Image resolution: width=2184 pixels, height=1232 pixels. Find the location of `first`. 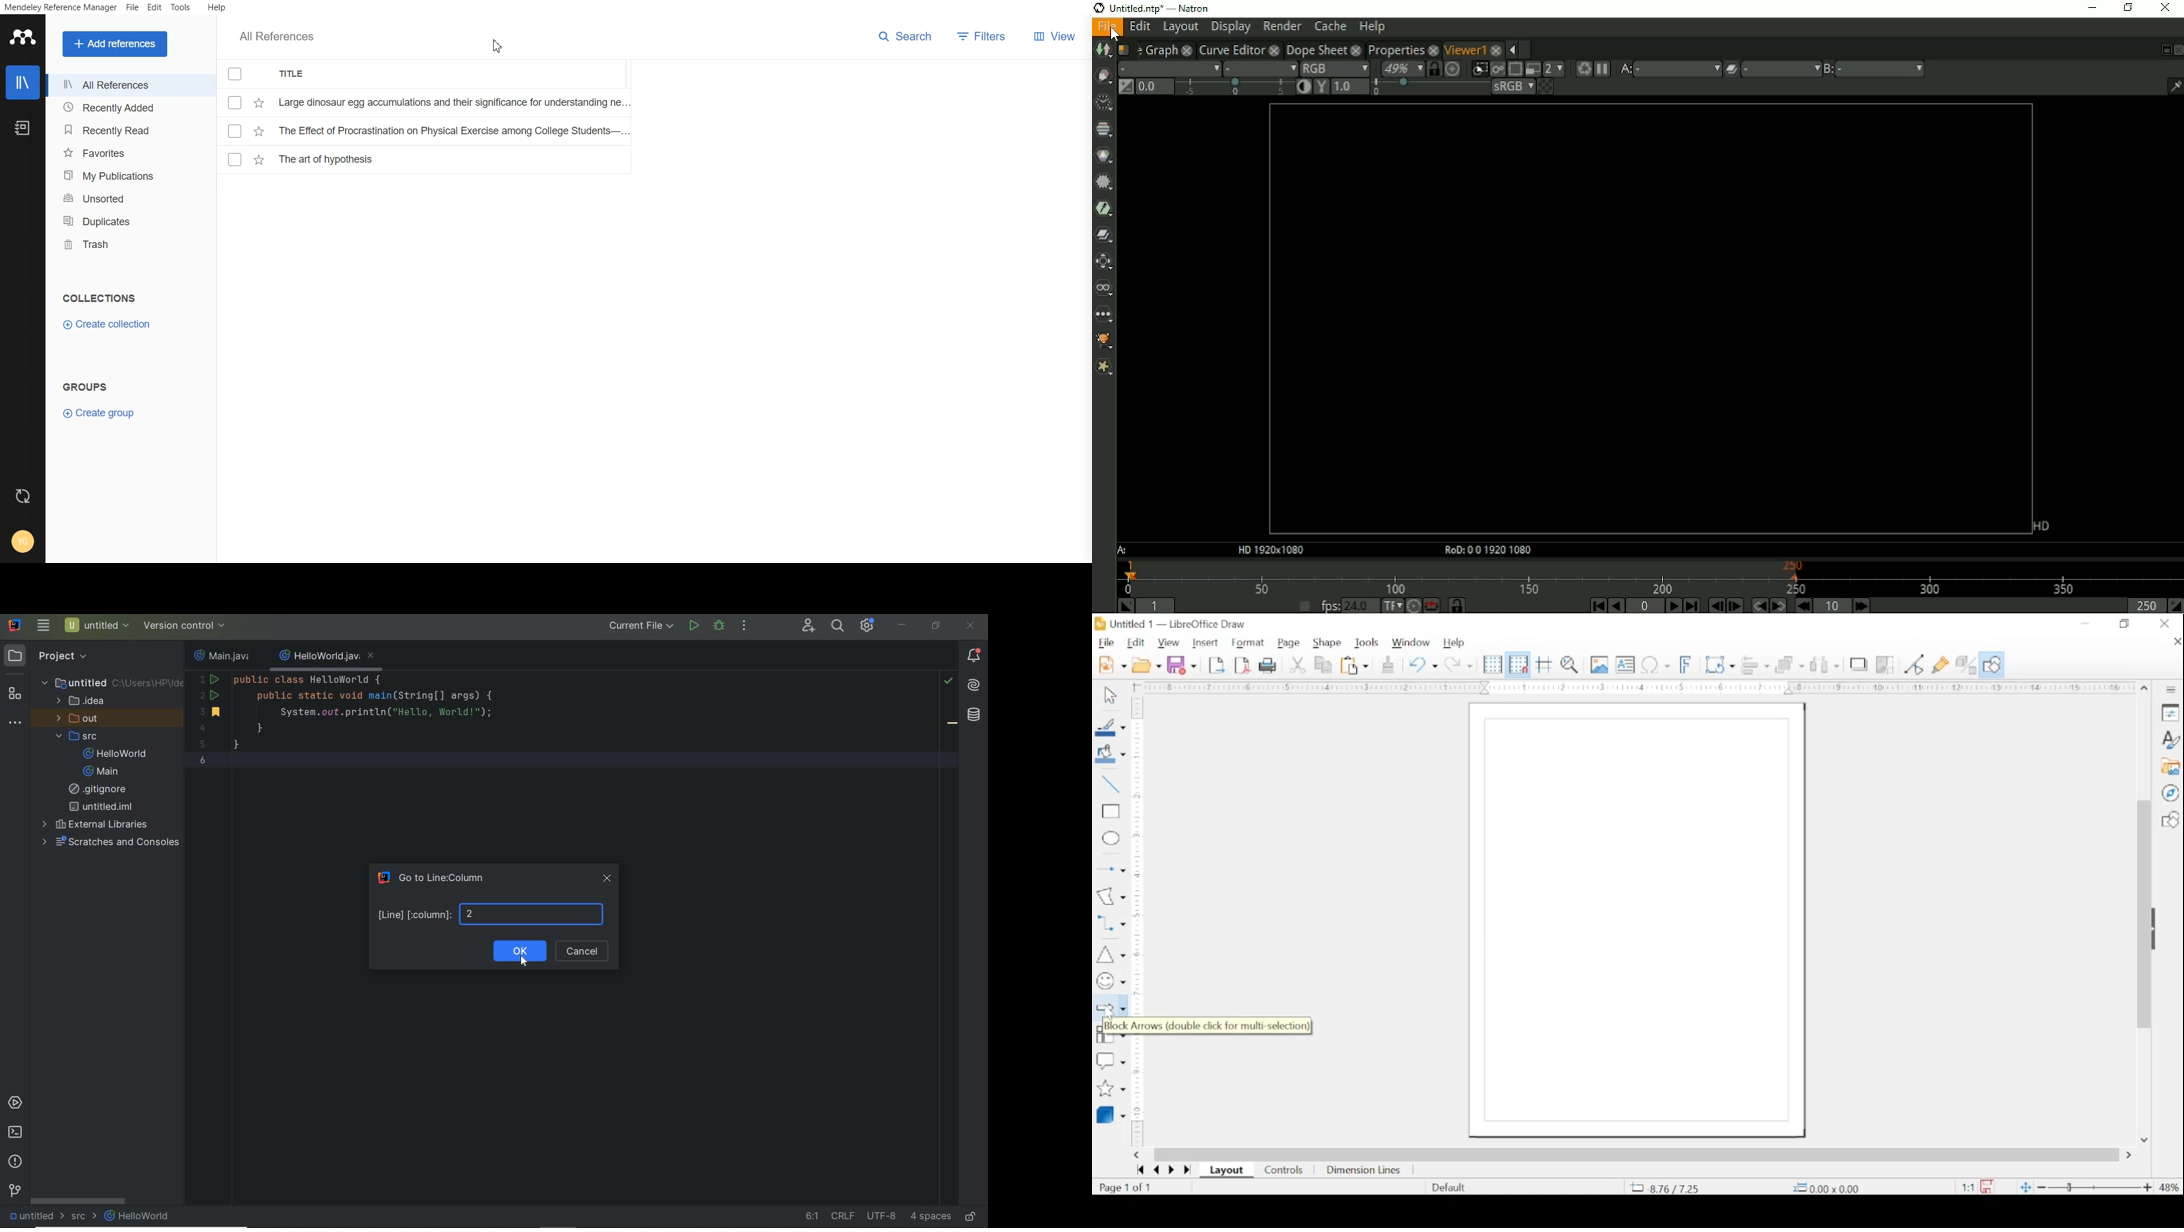

first is located at coordinates (1140, 1170).